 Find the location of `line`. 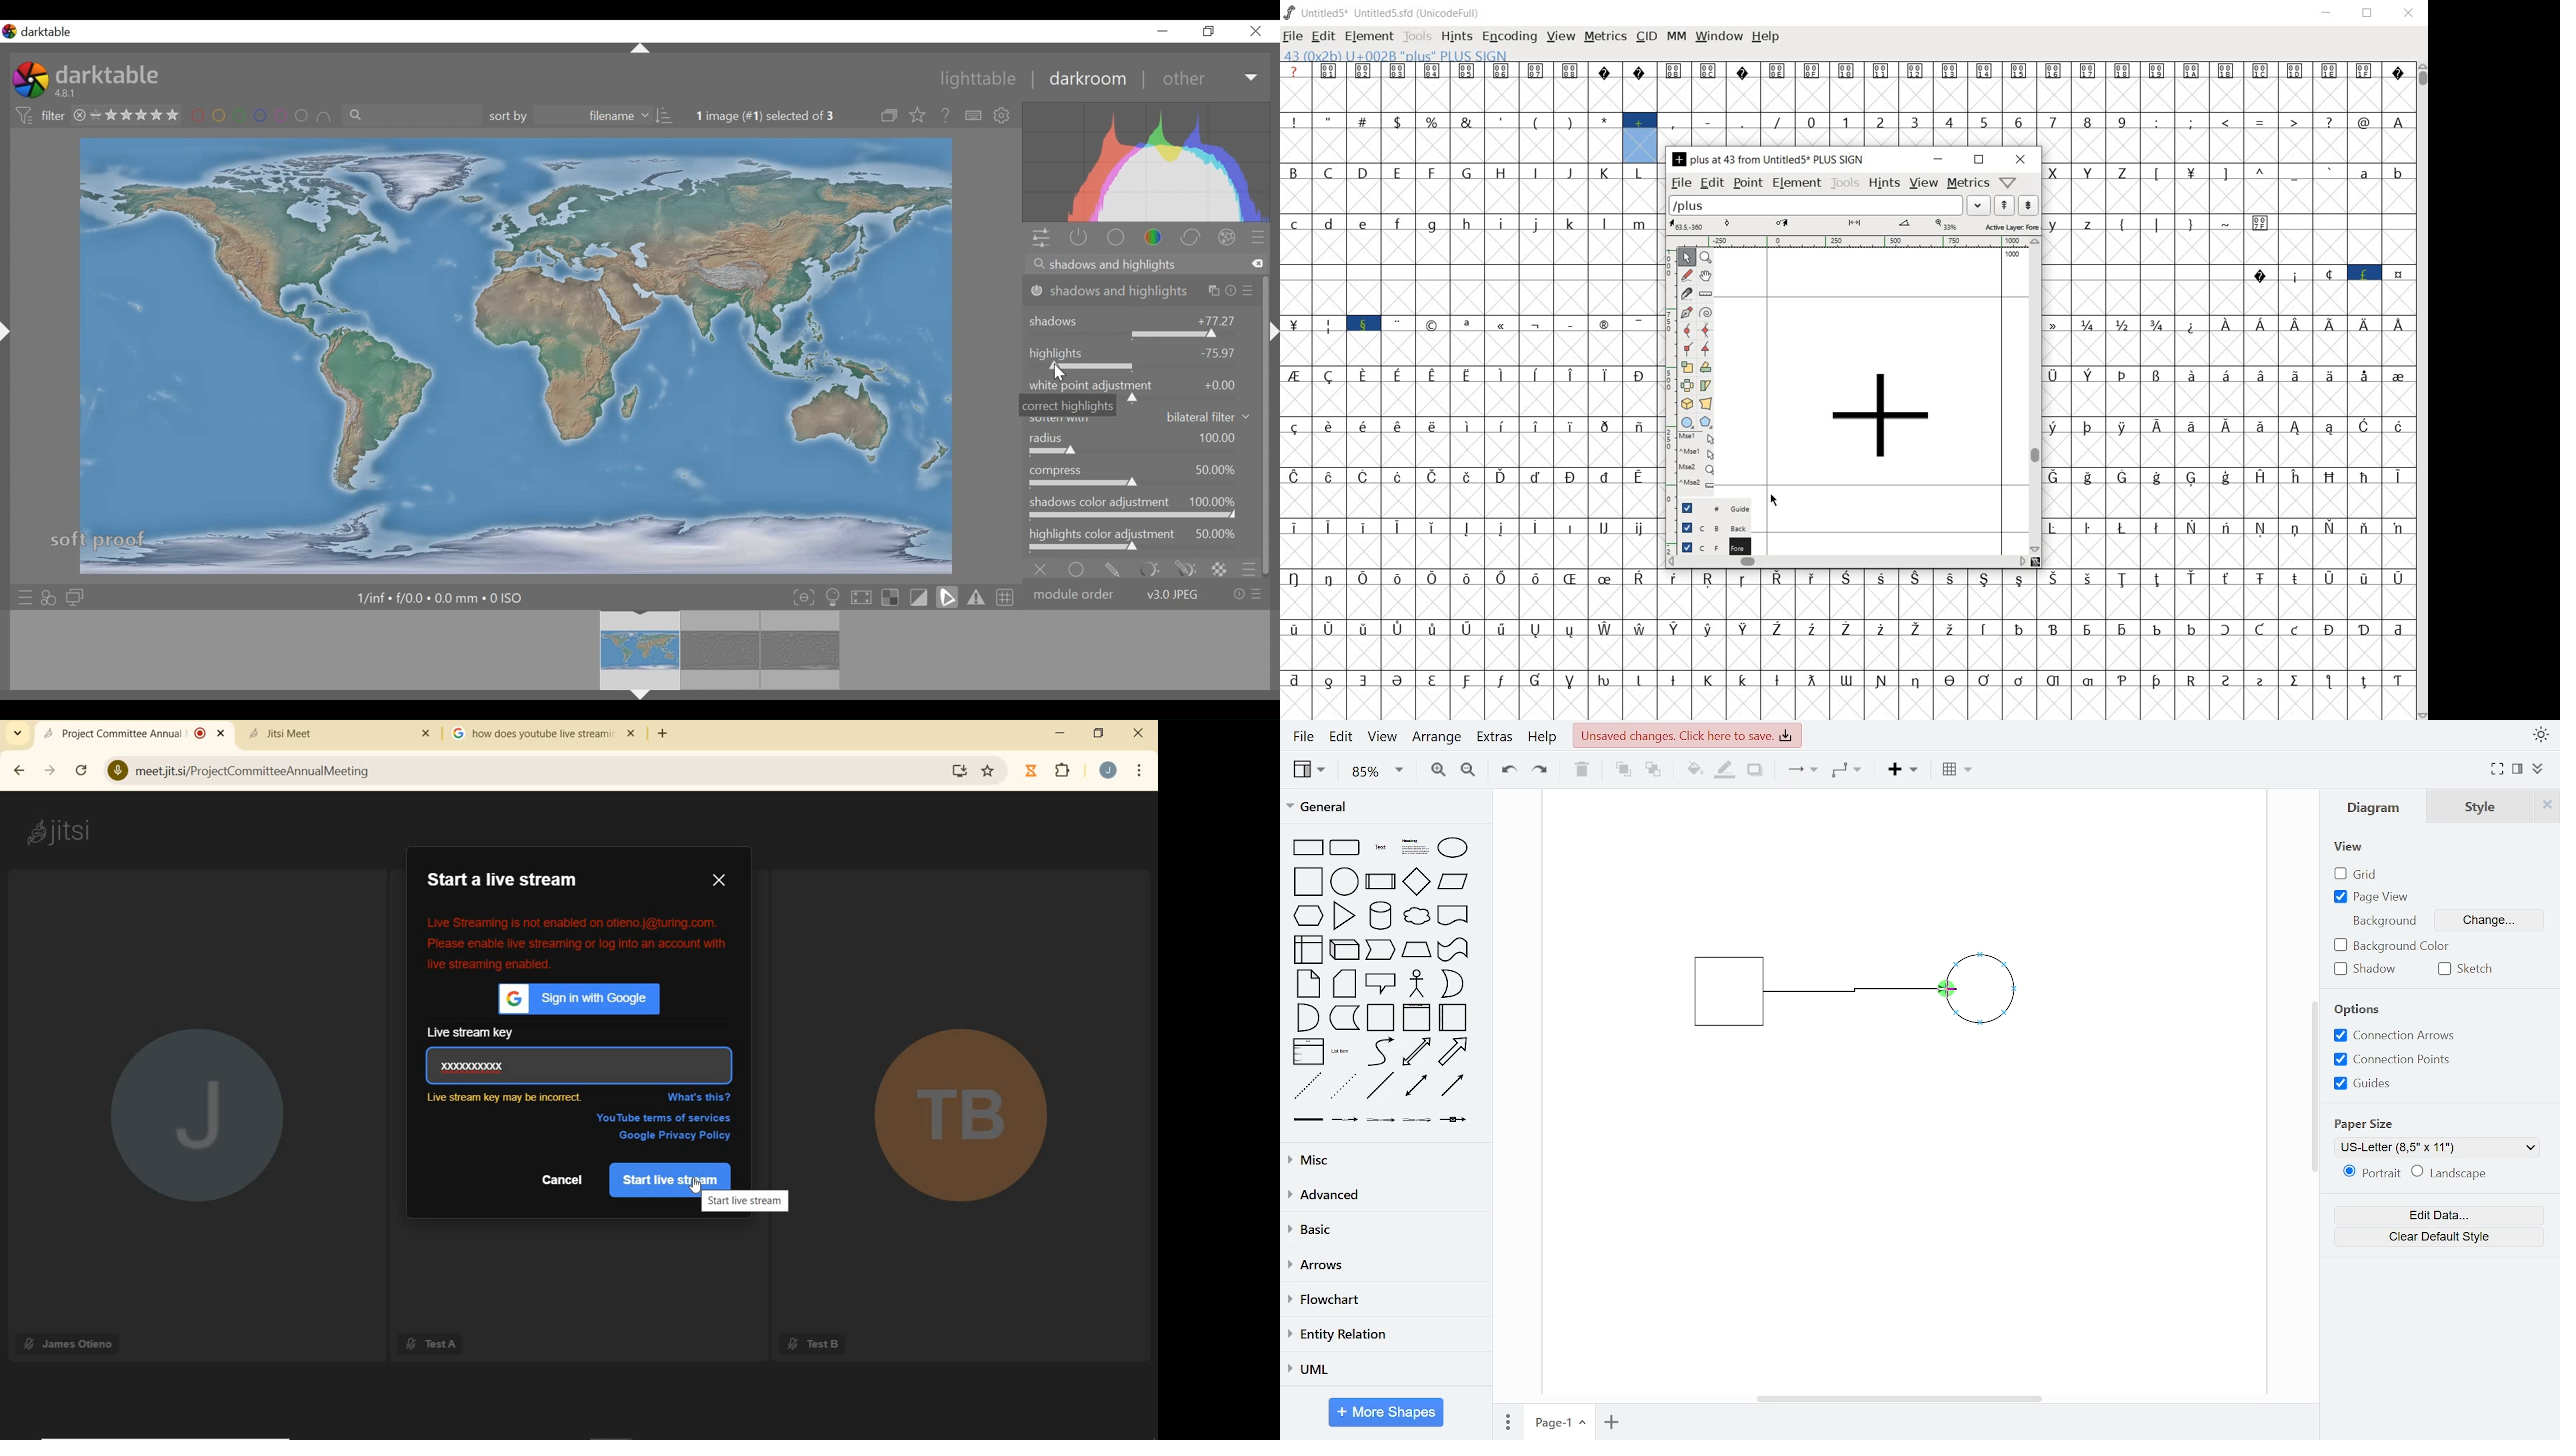

line is located at coordinates (1380, 1086).